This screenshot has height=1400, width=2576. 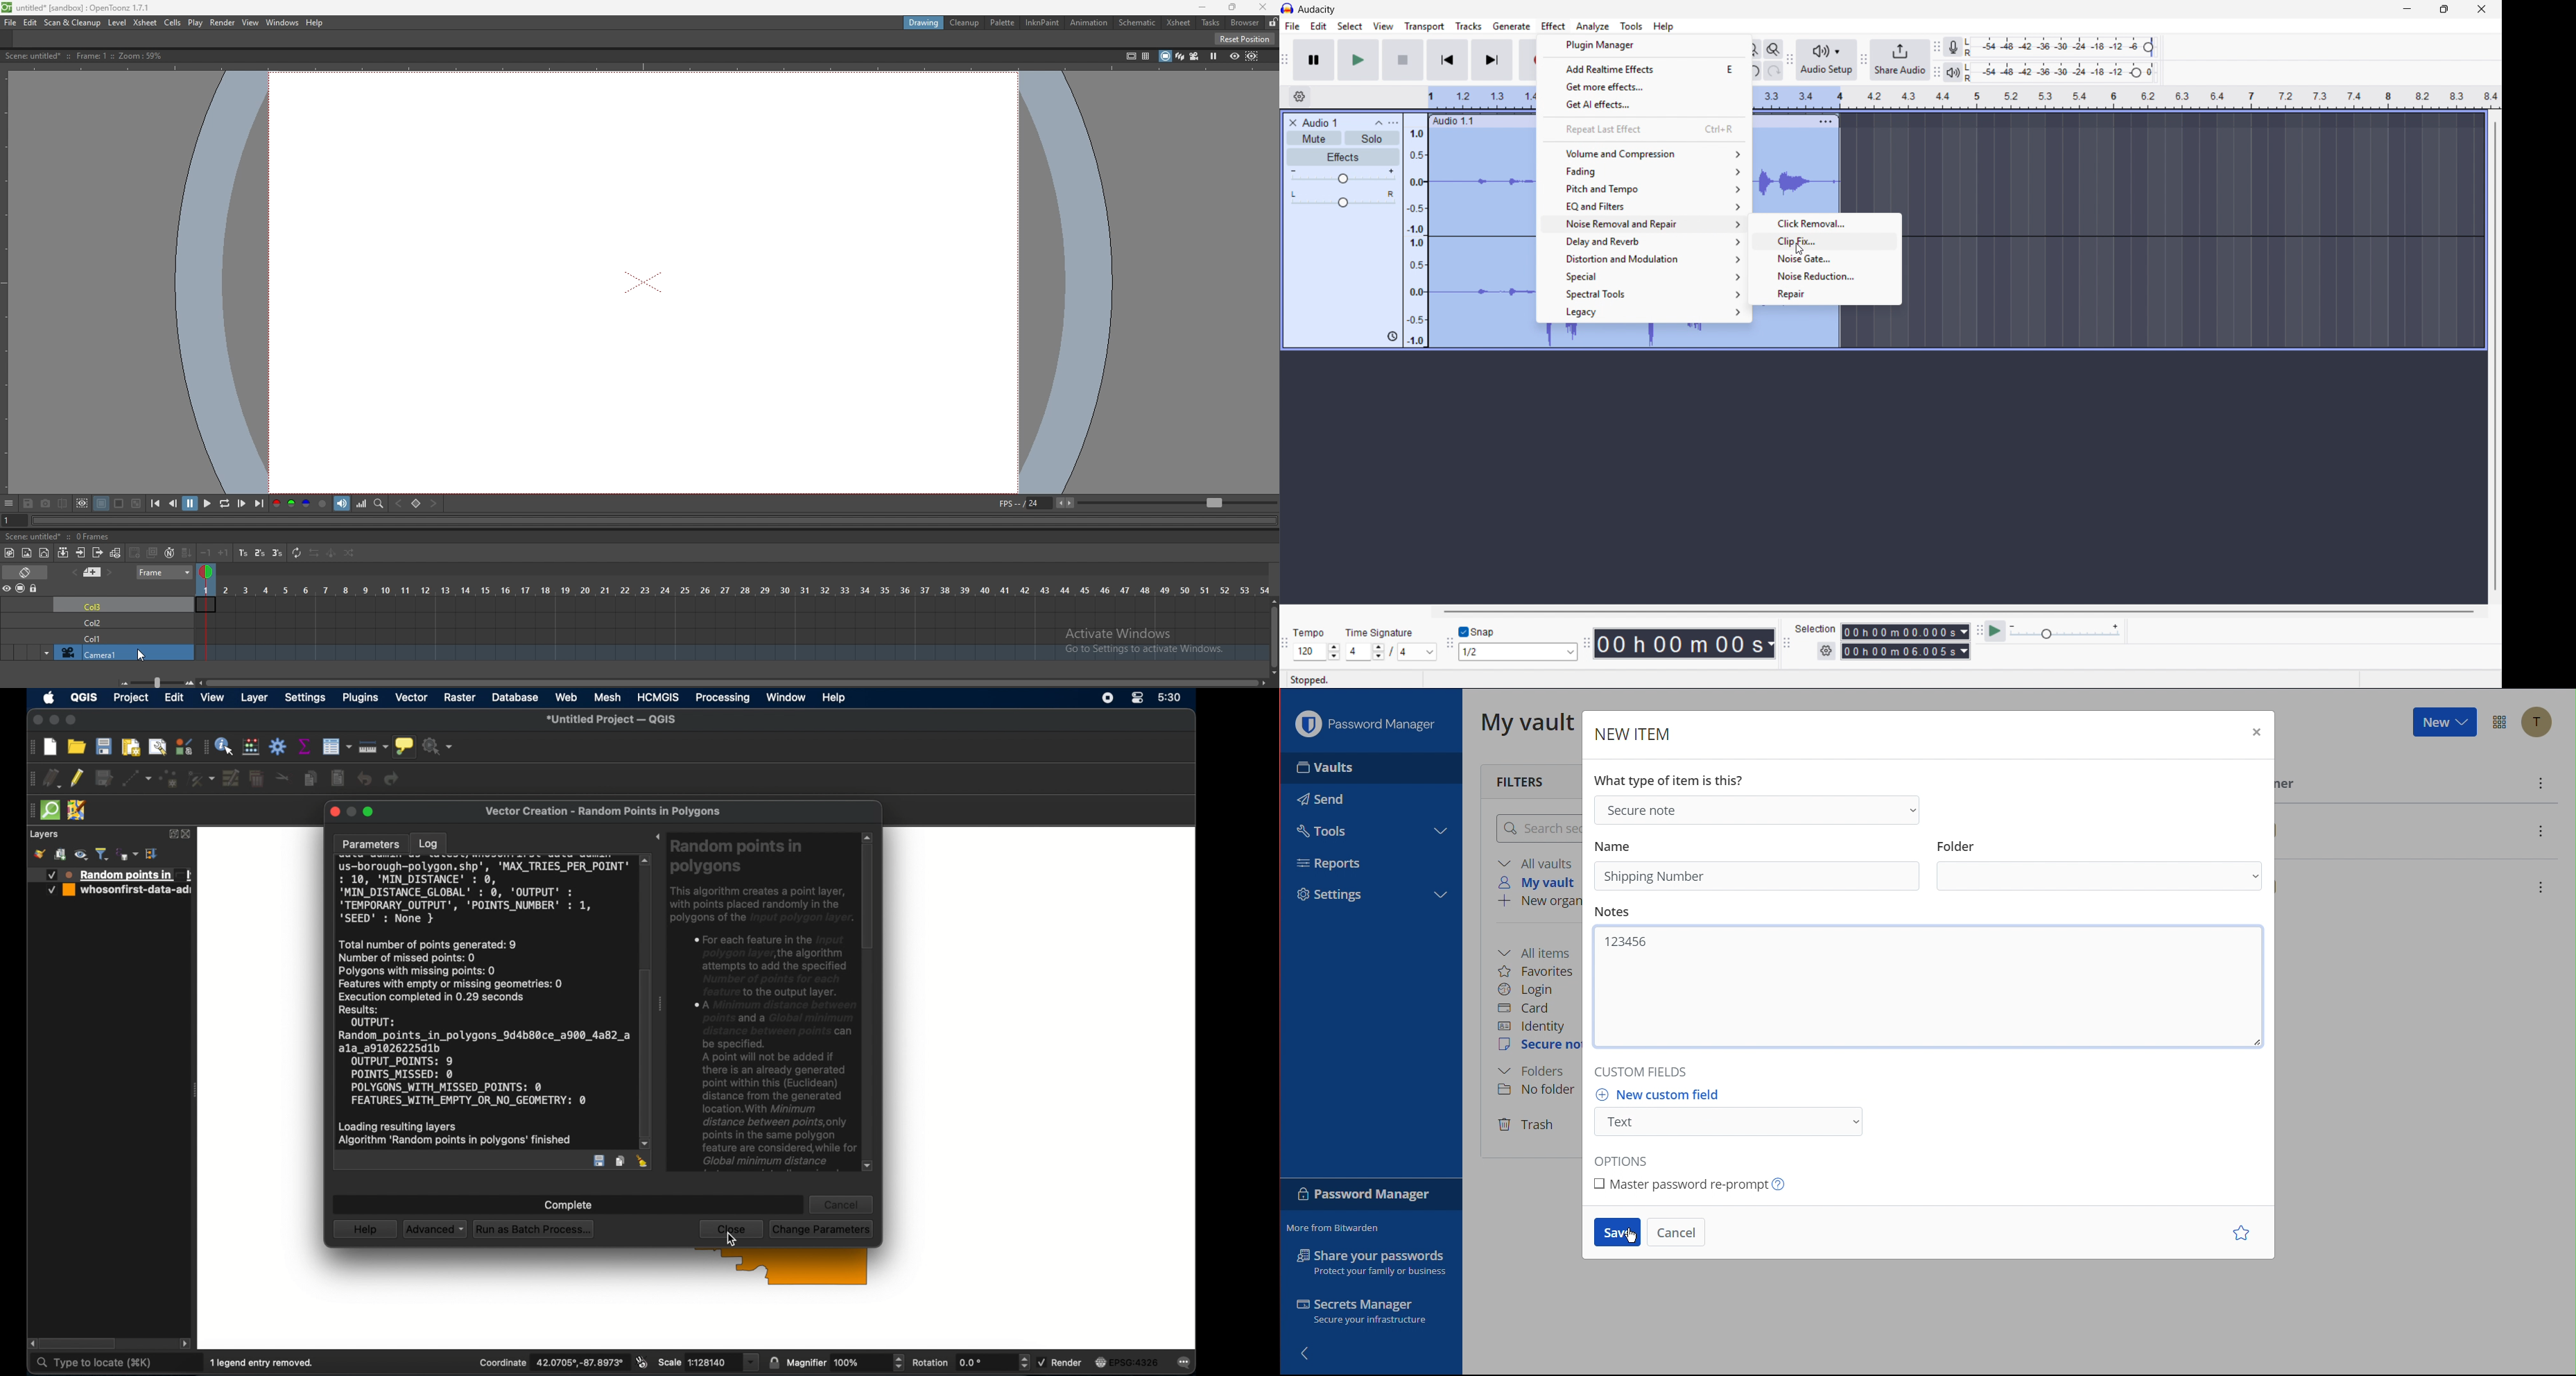 I want to click on Vaults, so click(x=1325, y=772).